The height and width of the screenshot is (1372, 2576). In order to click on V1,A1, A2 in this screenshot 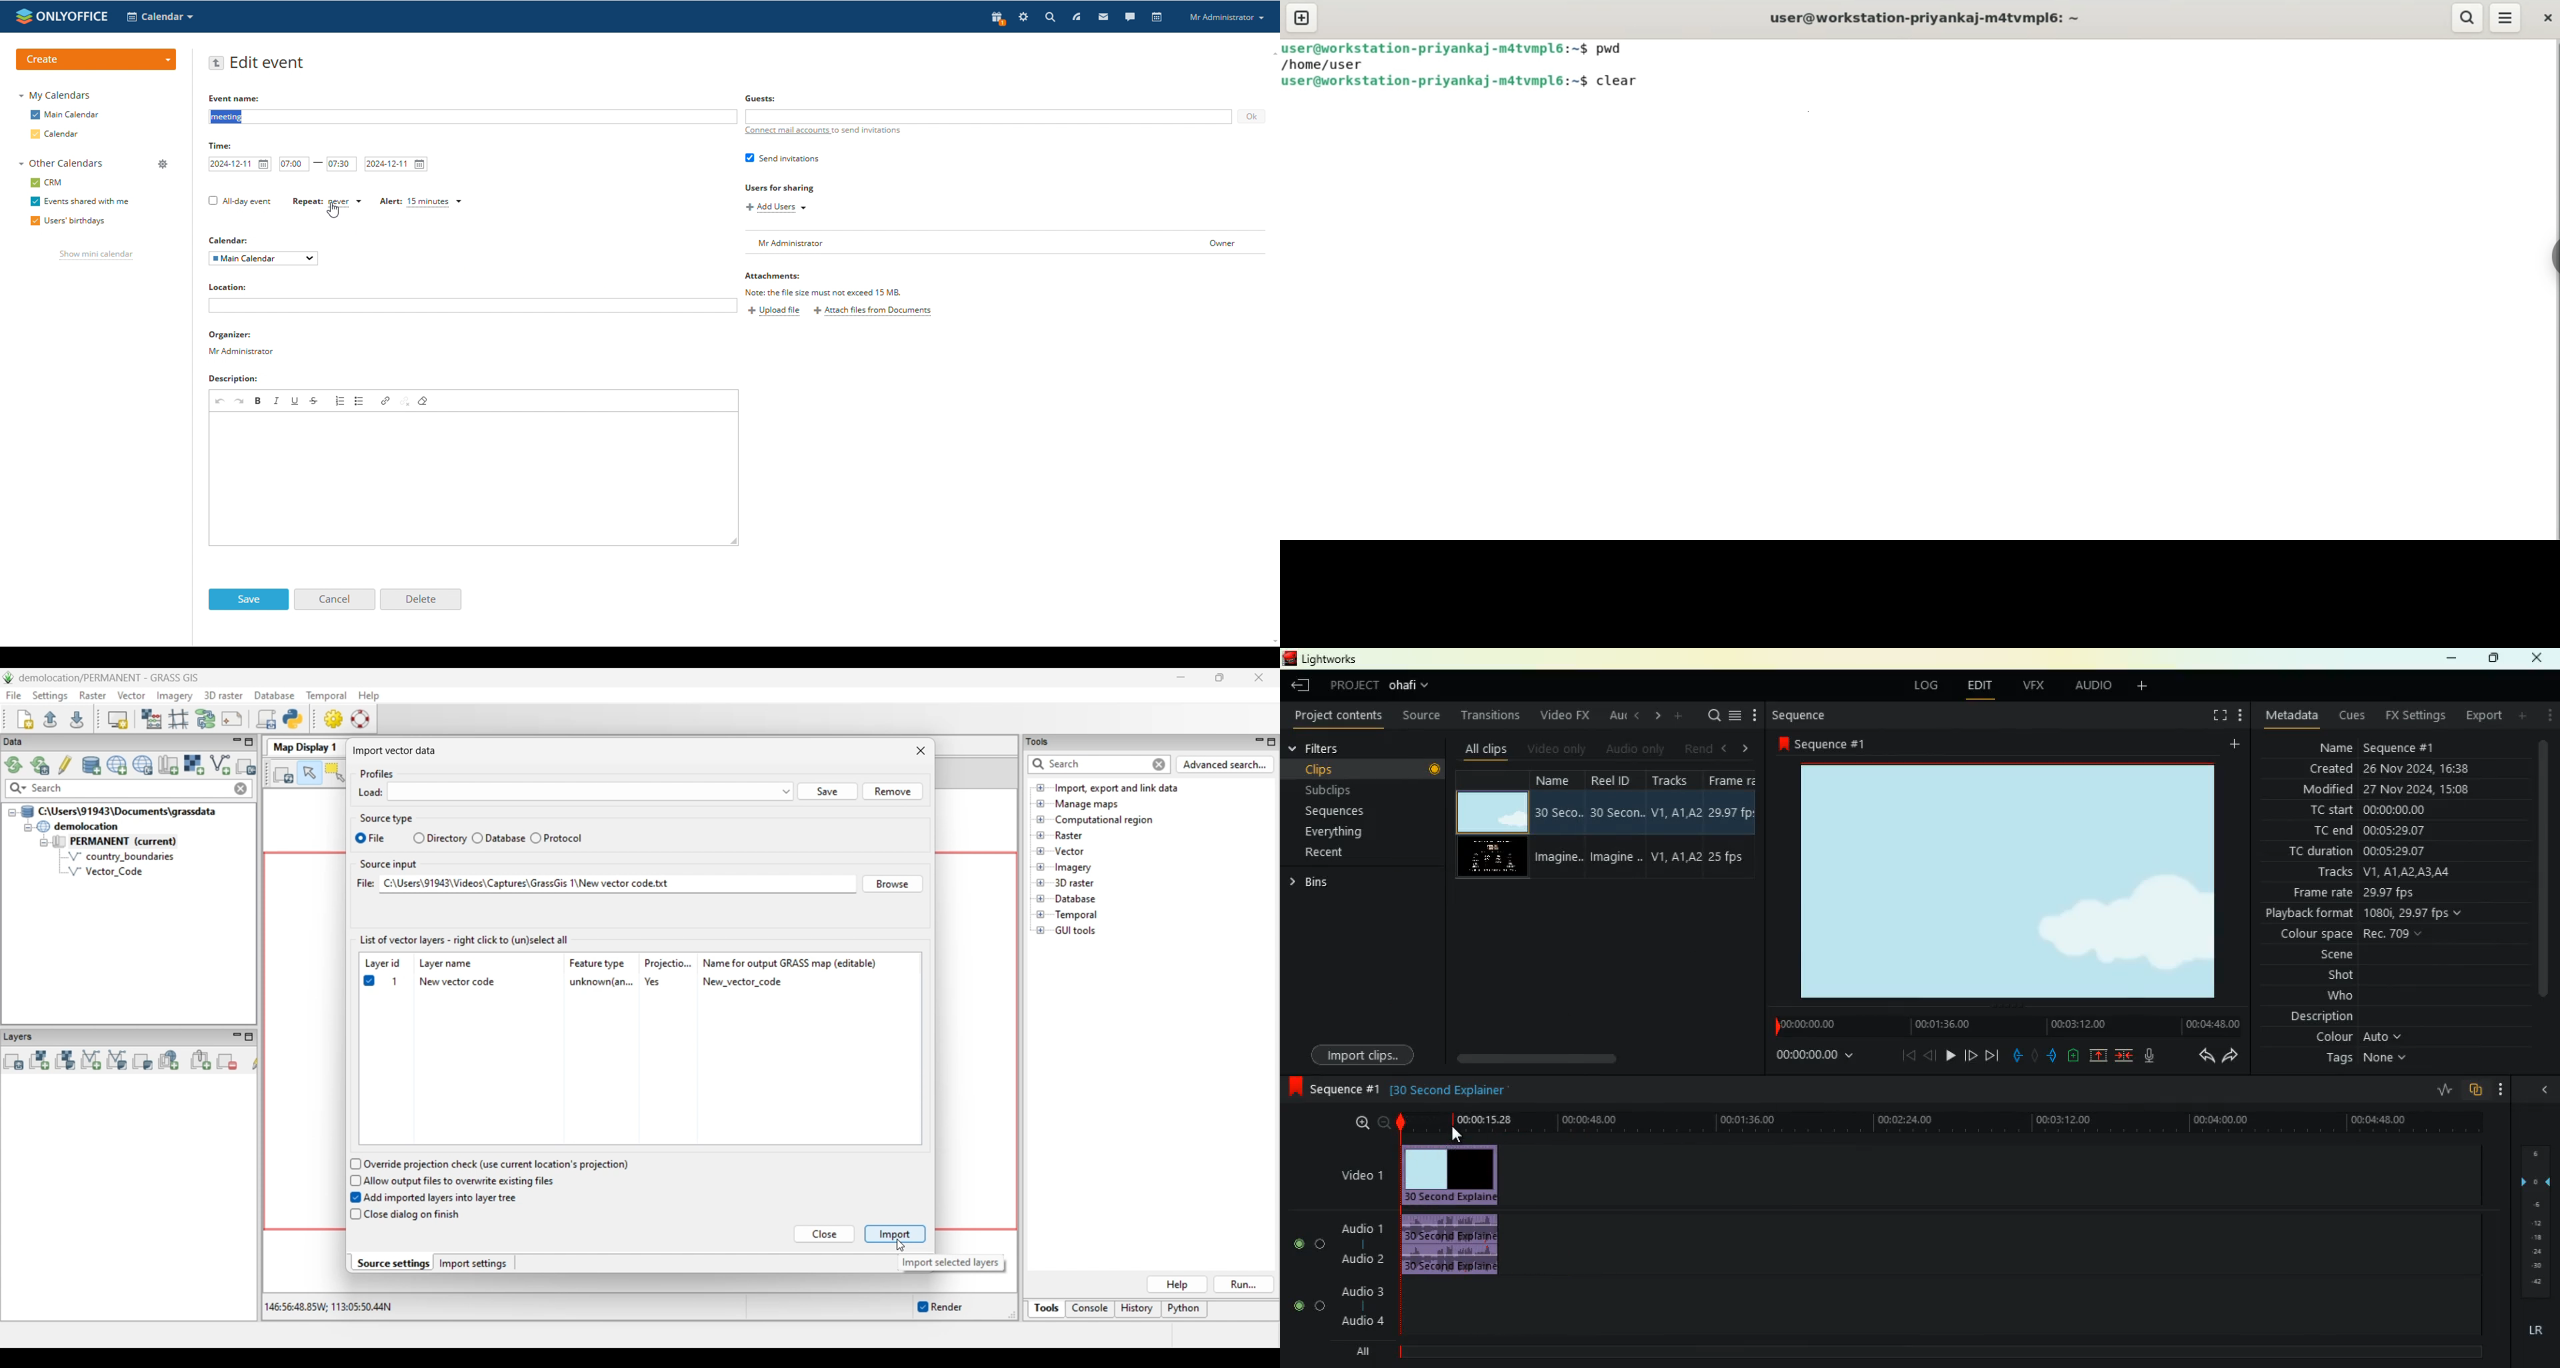, I will do `click(1675, 813)`.